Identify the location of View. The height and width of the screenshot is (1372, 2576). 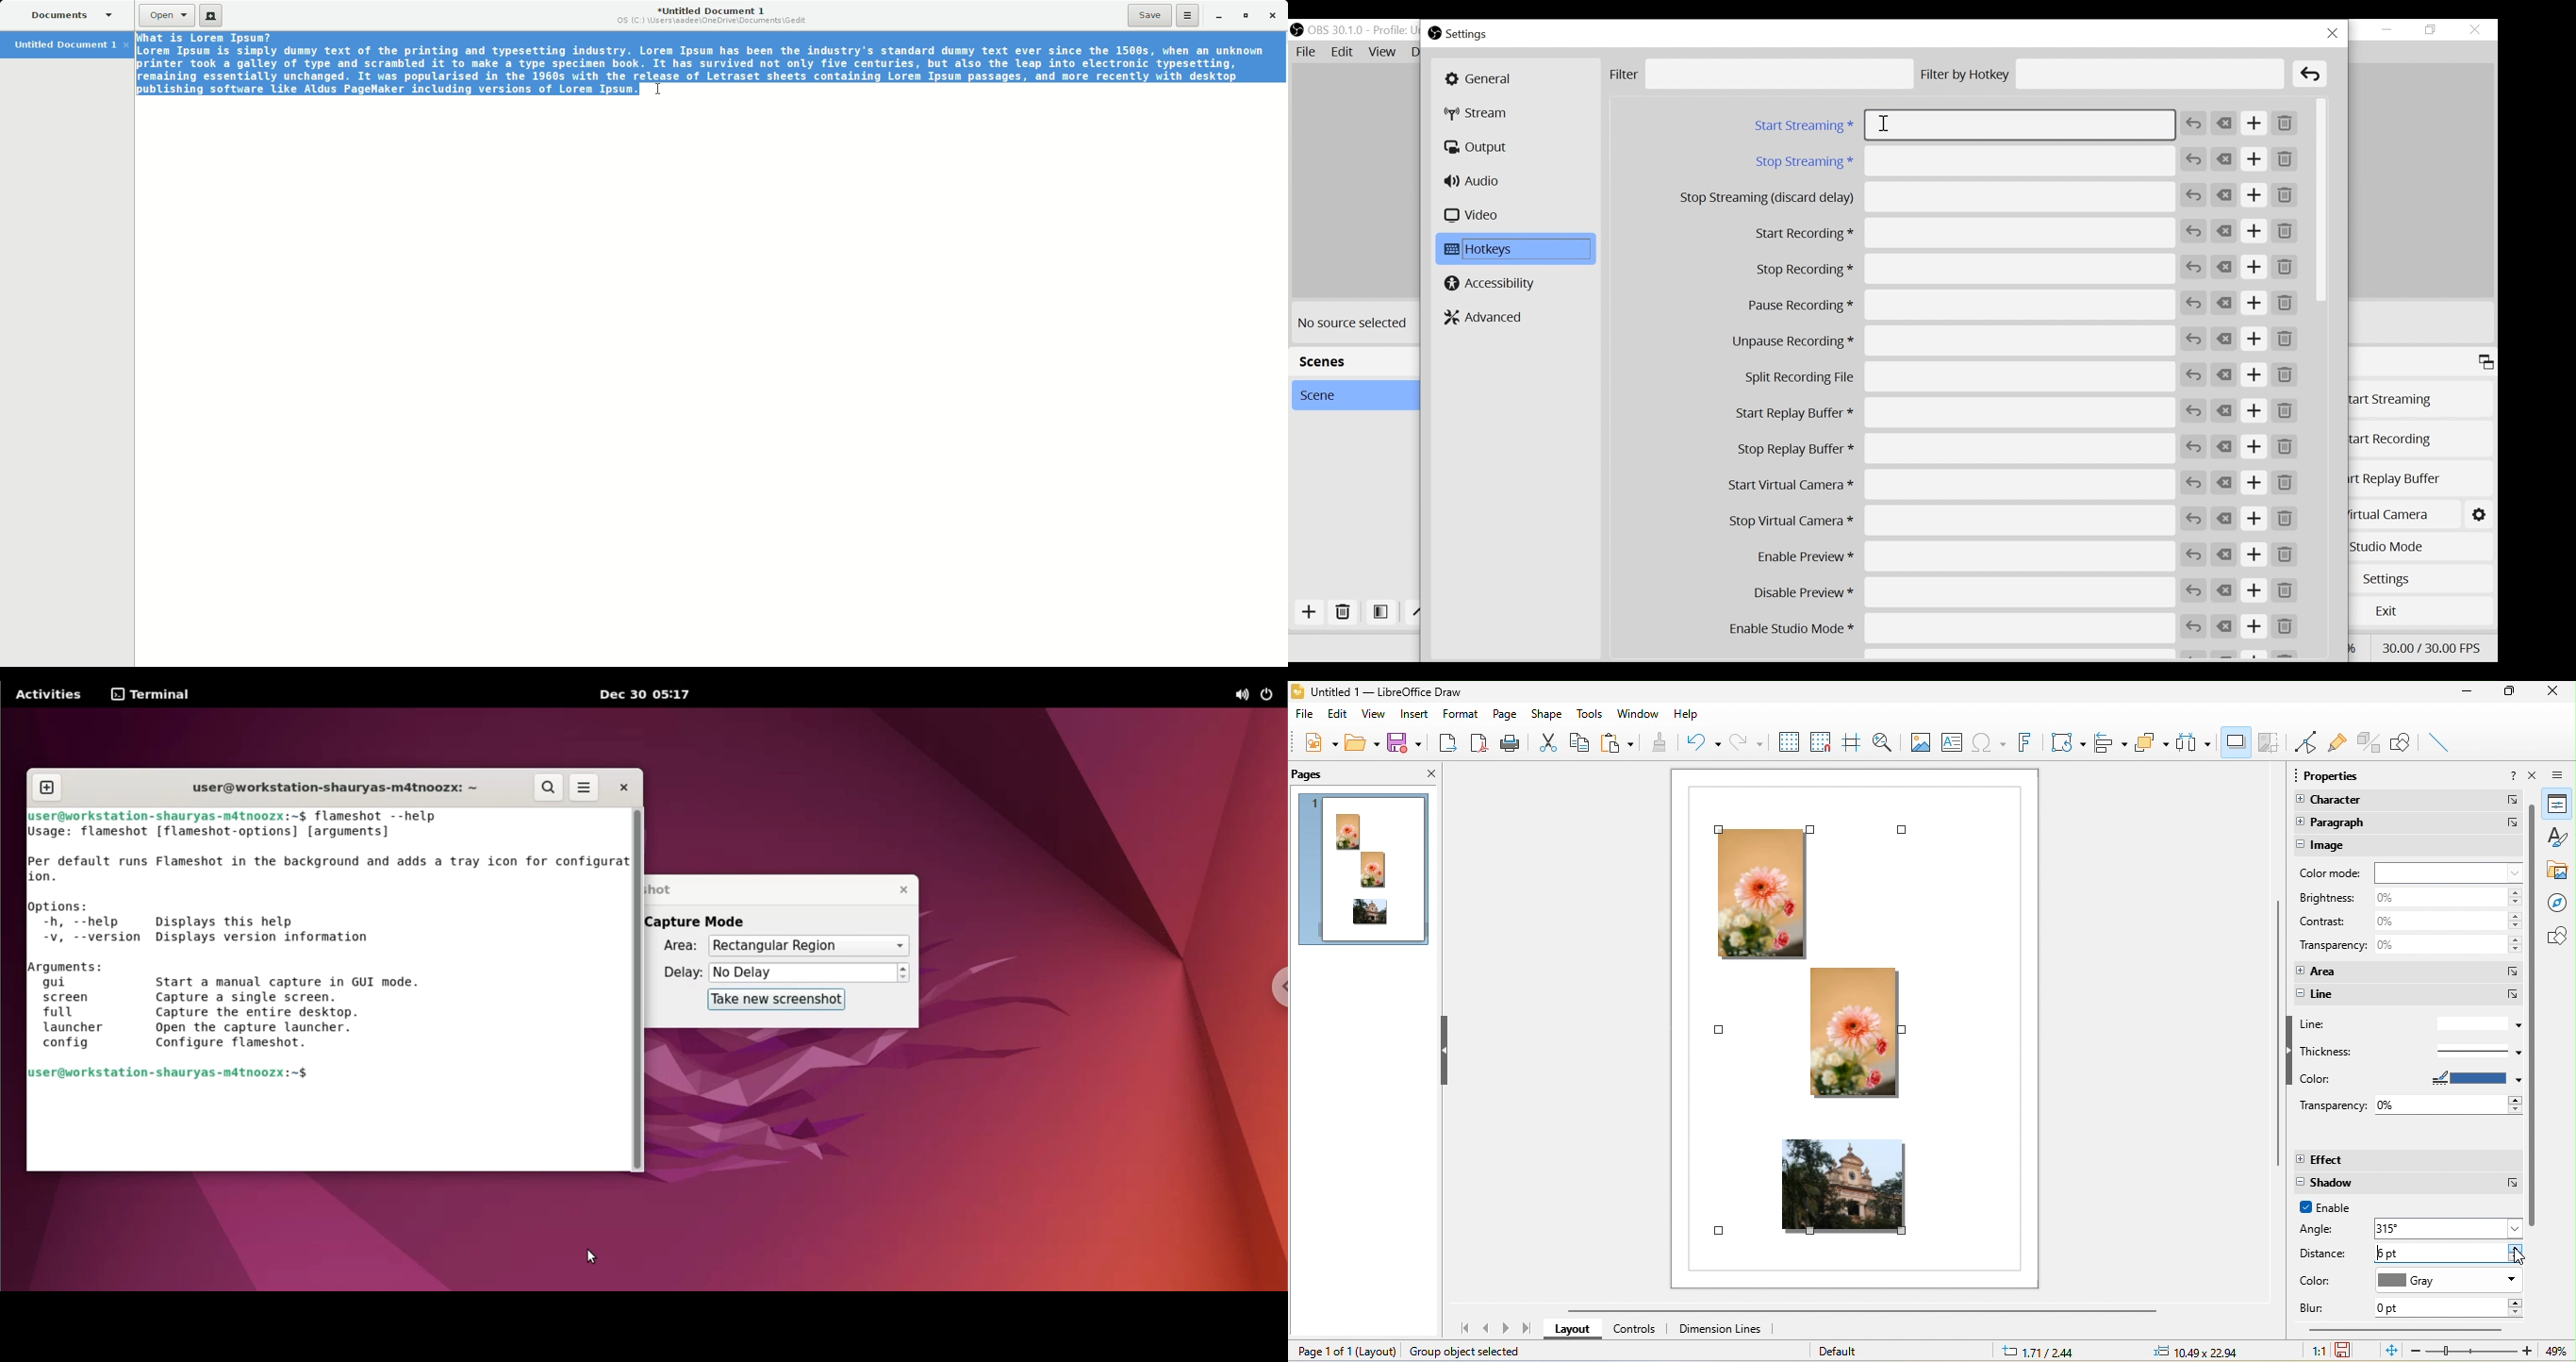
(1383, 52).